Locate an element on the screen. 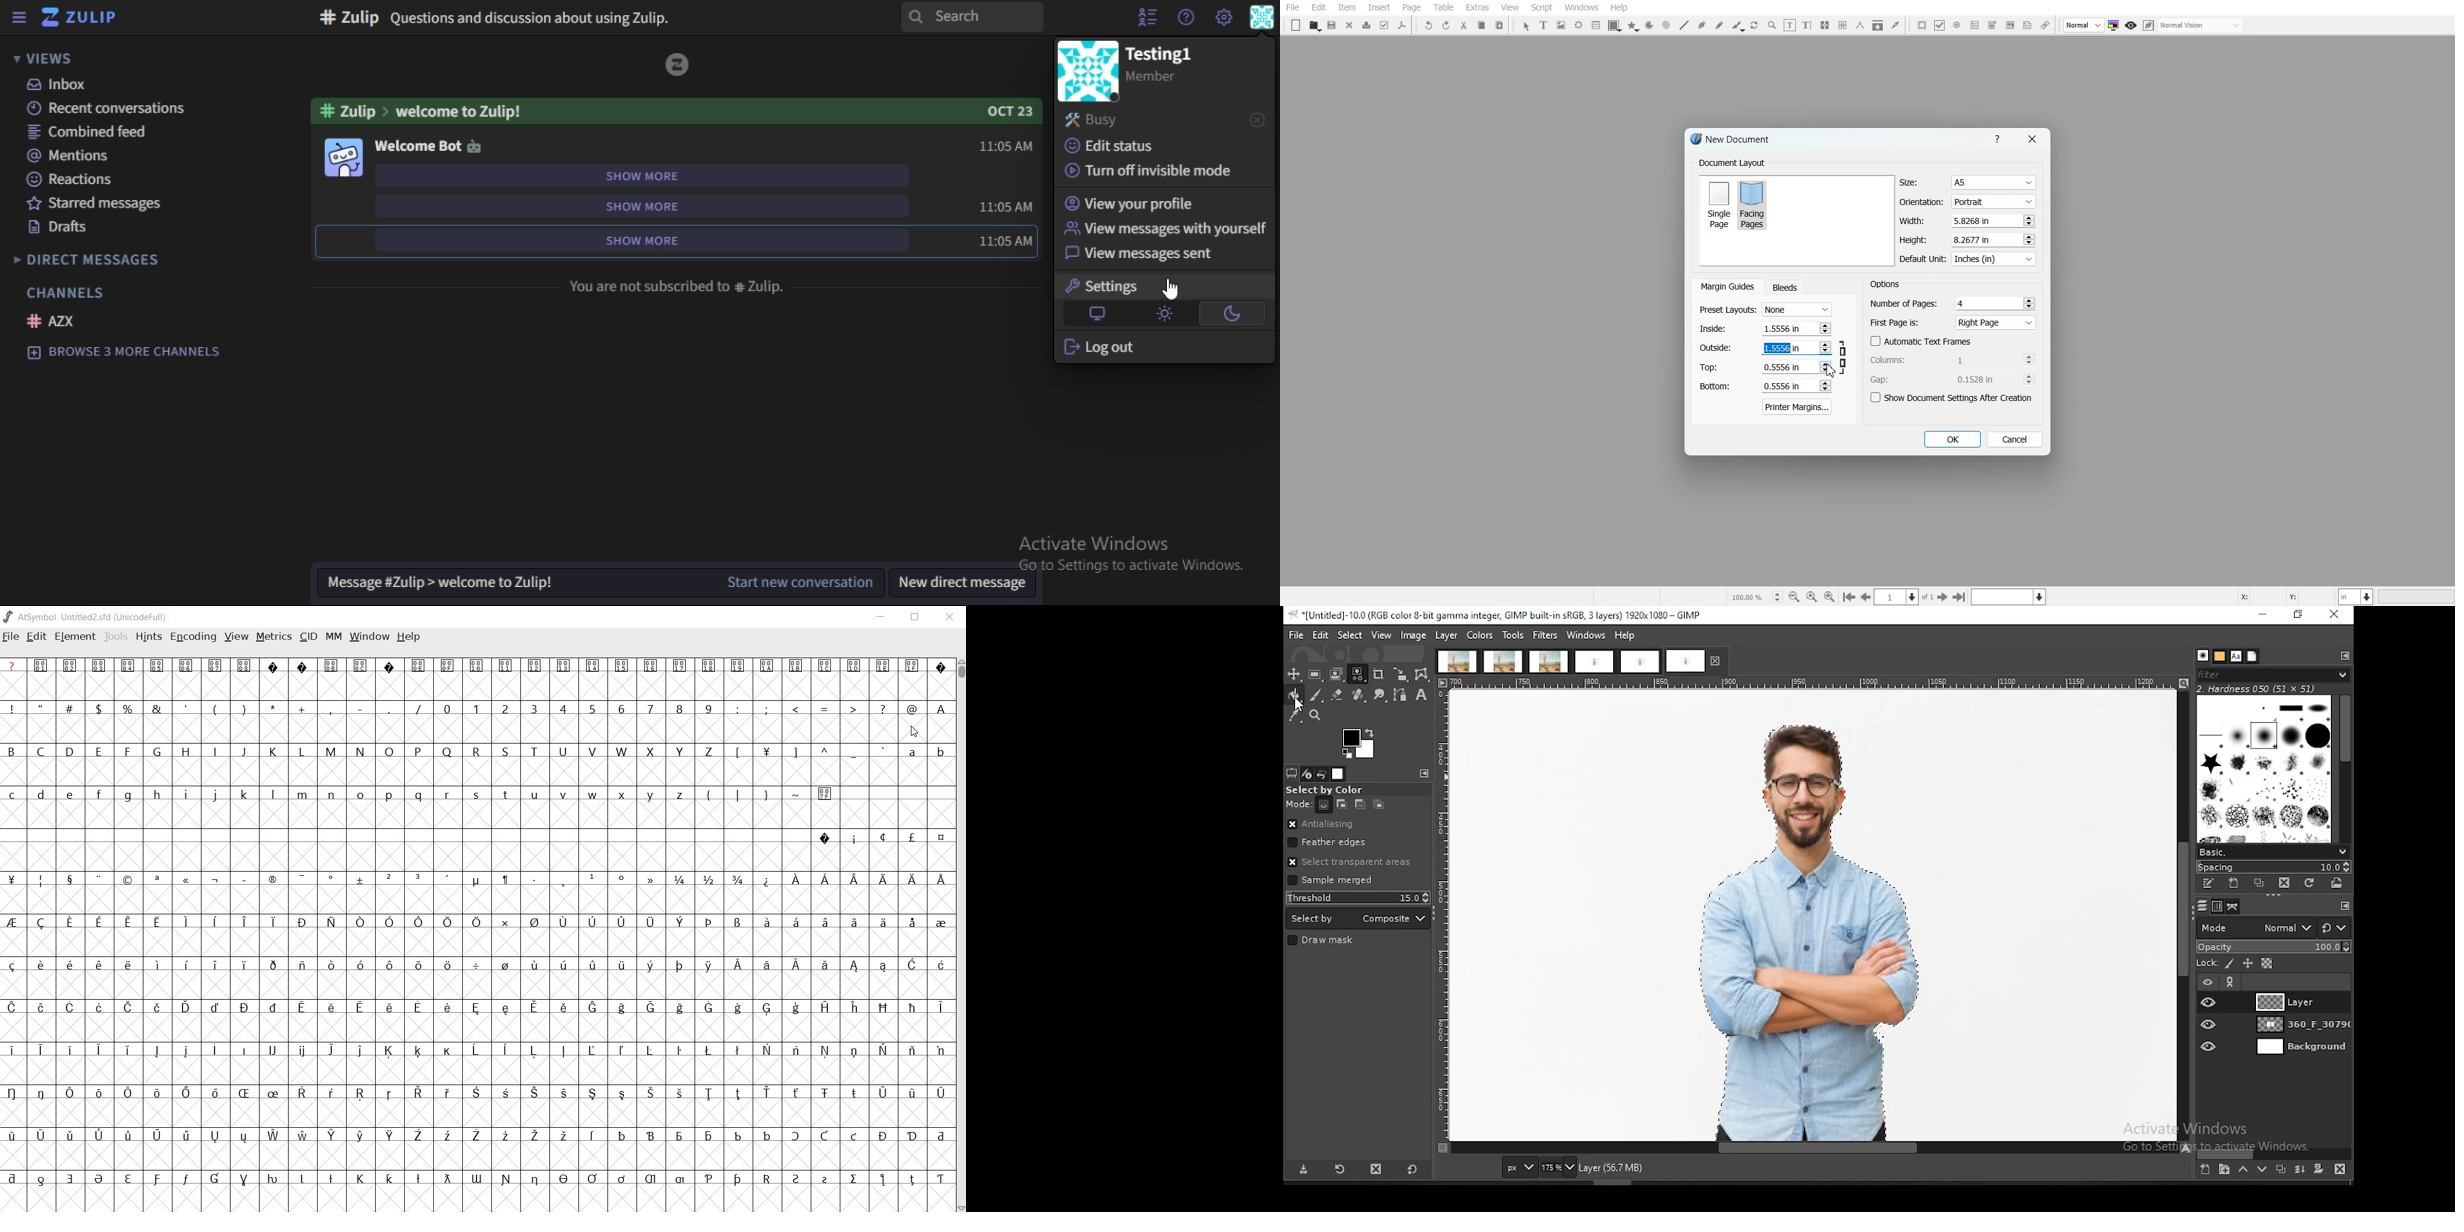 The image size is (2464, 1232). Select Item is located at coordinates (1526, 26).